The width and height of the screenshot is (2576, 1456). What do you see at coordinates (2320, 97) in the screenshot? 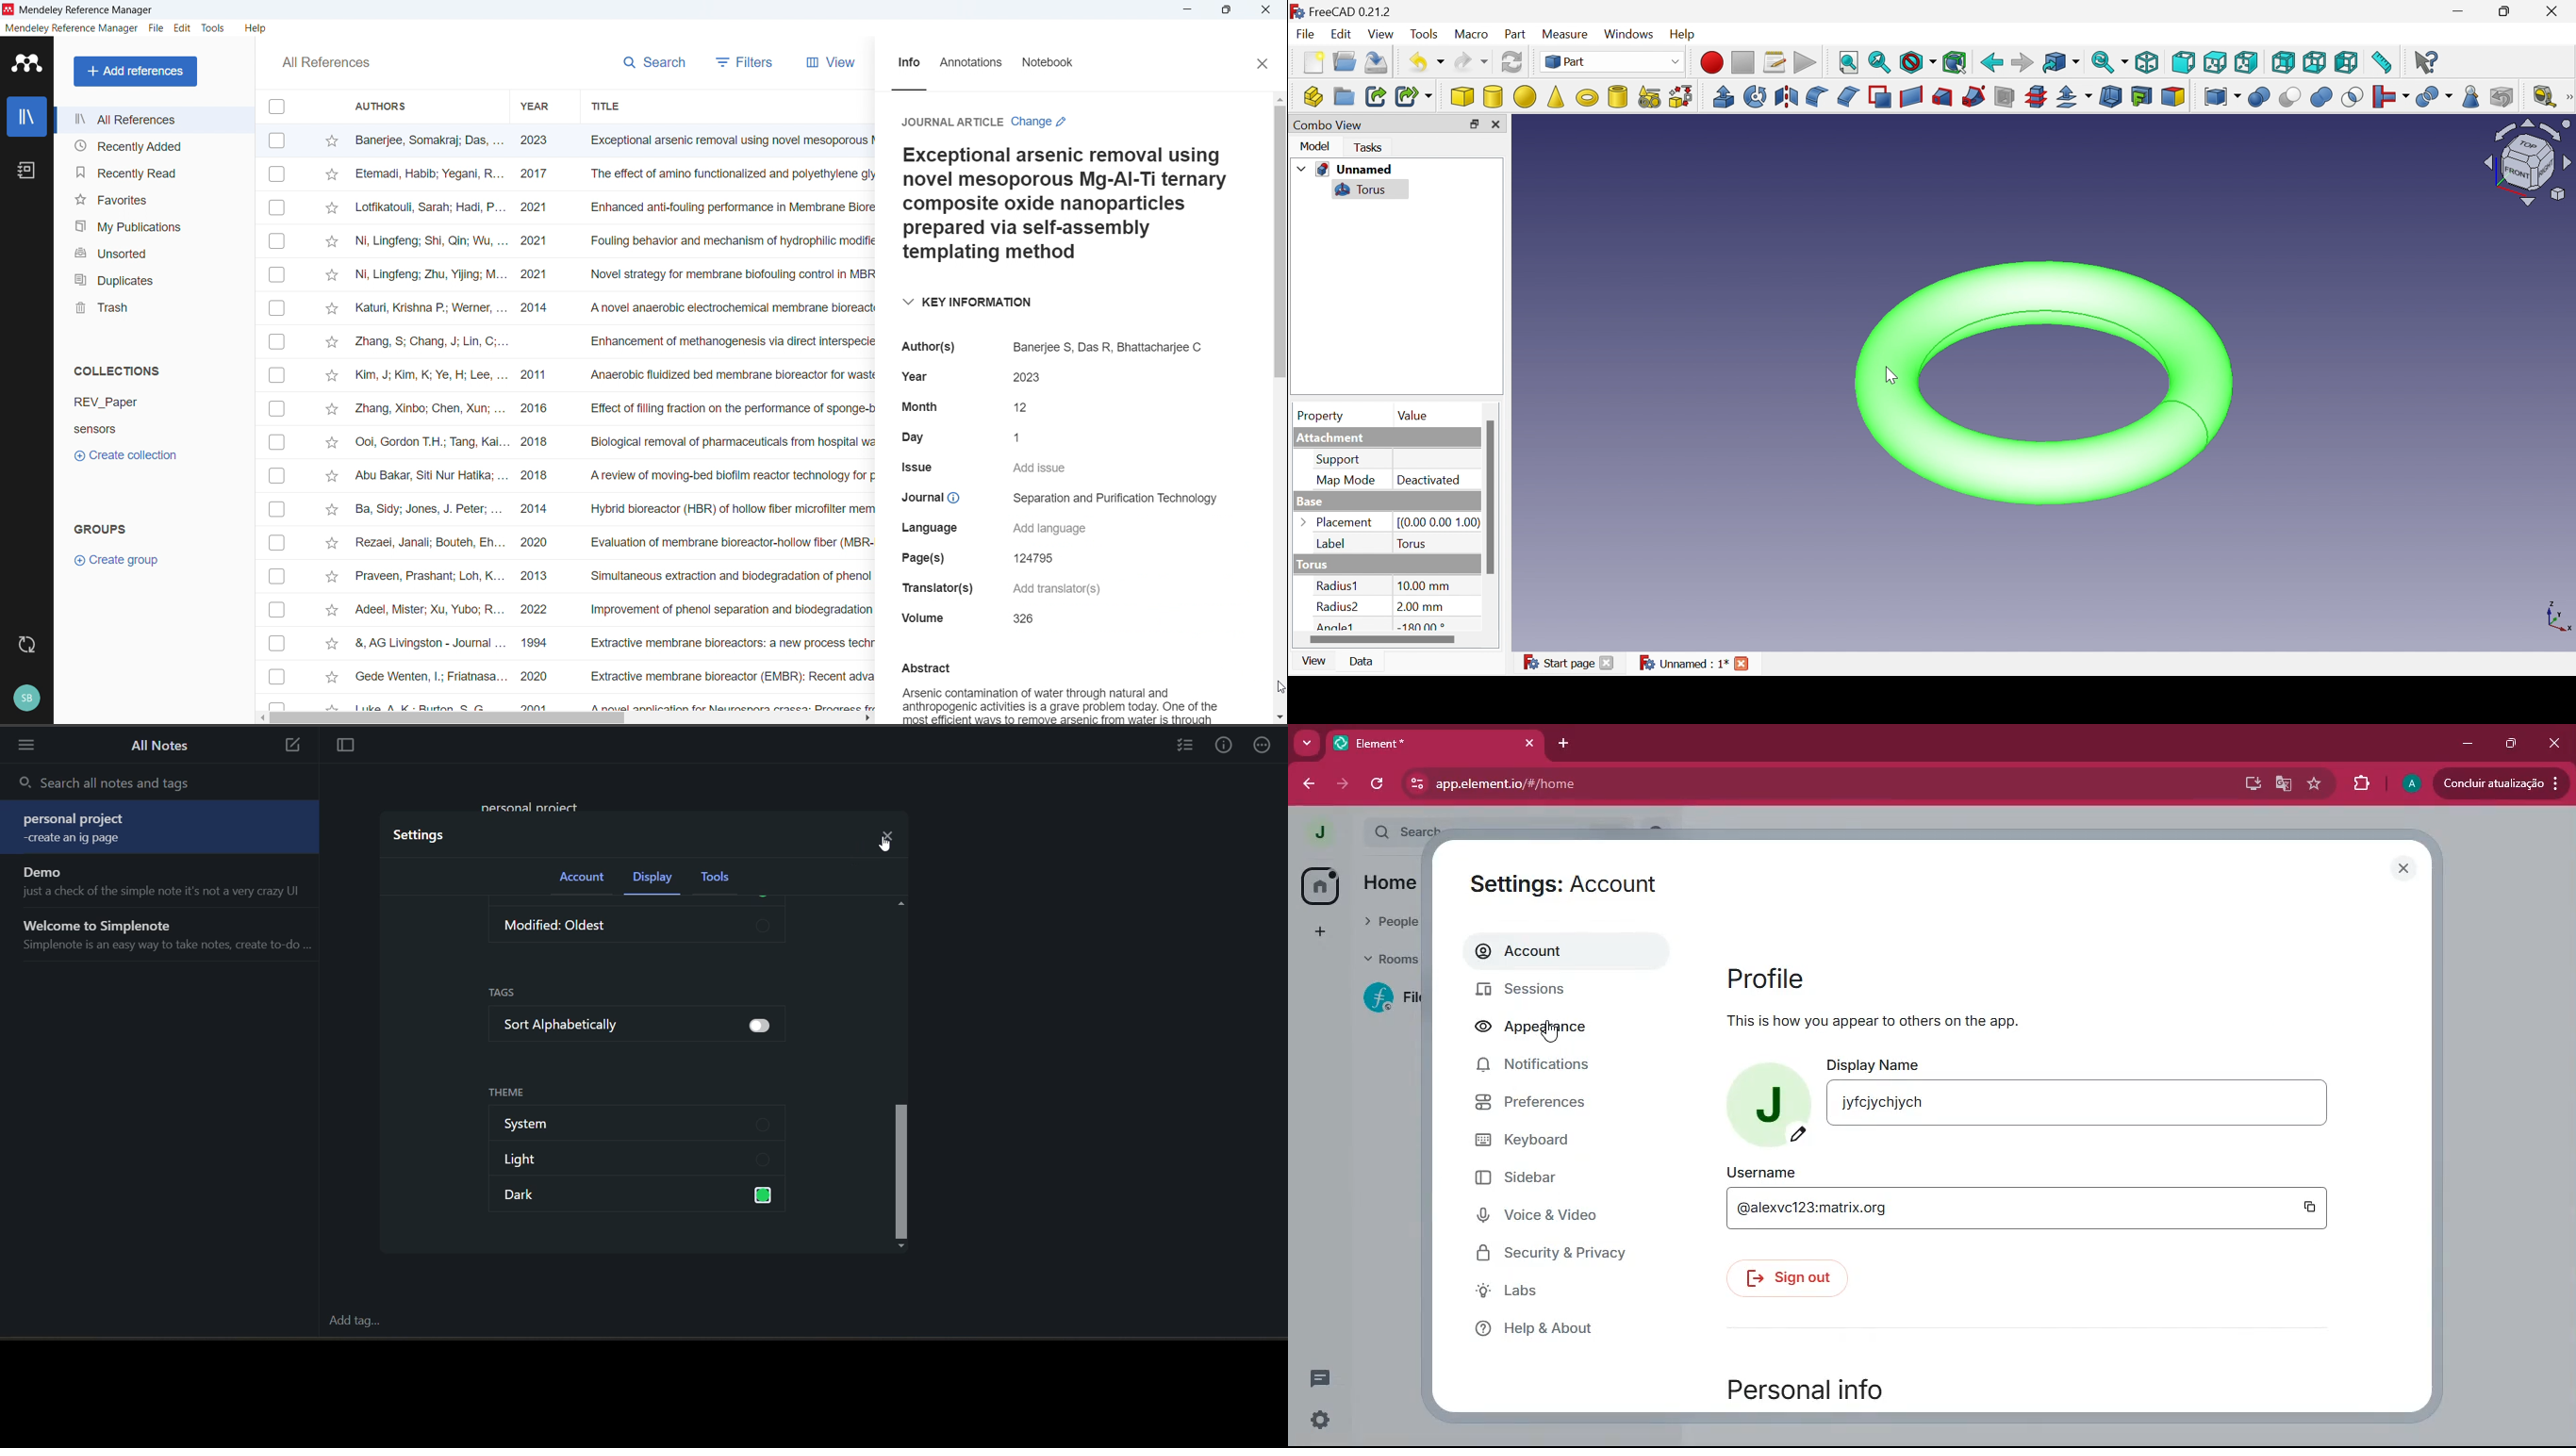
I see `Union` at bounding box center [2320, 97].